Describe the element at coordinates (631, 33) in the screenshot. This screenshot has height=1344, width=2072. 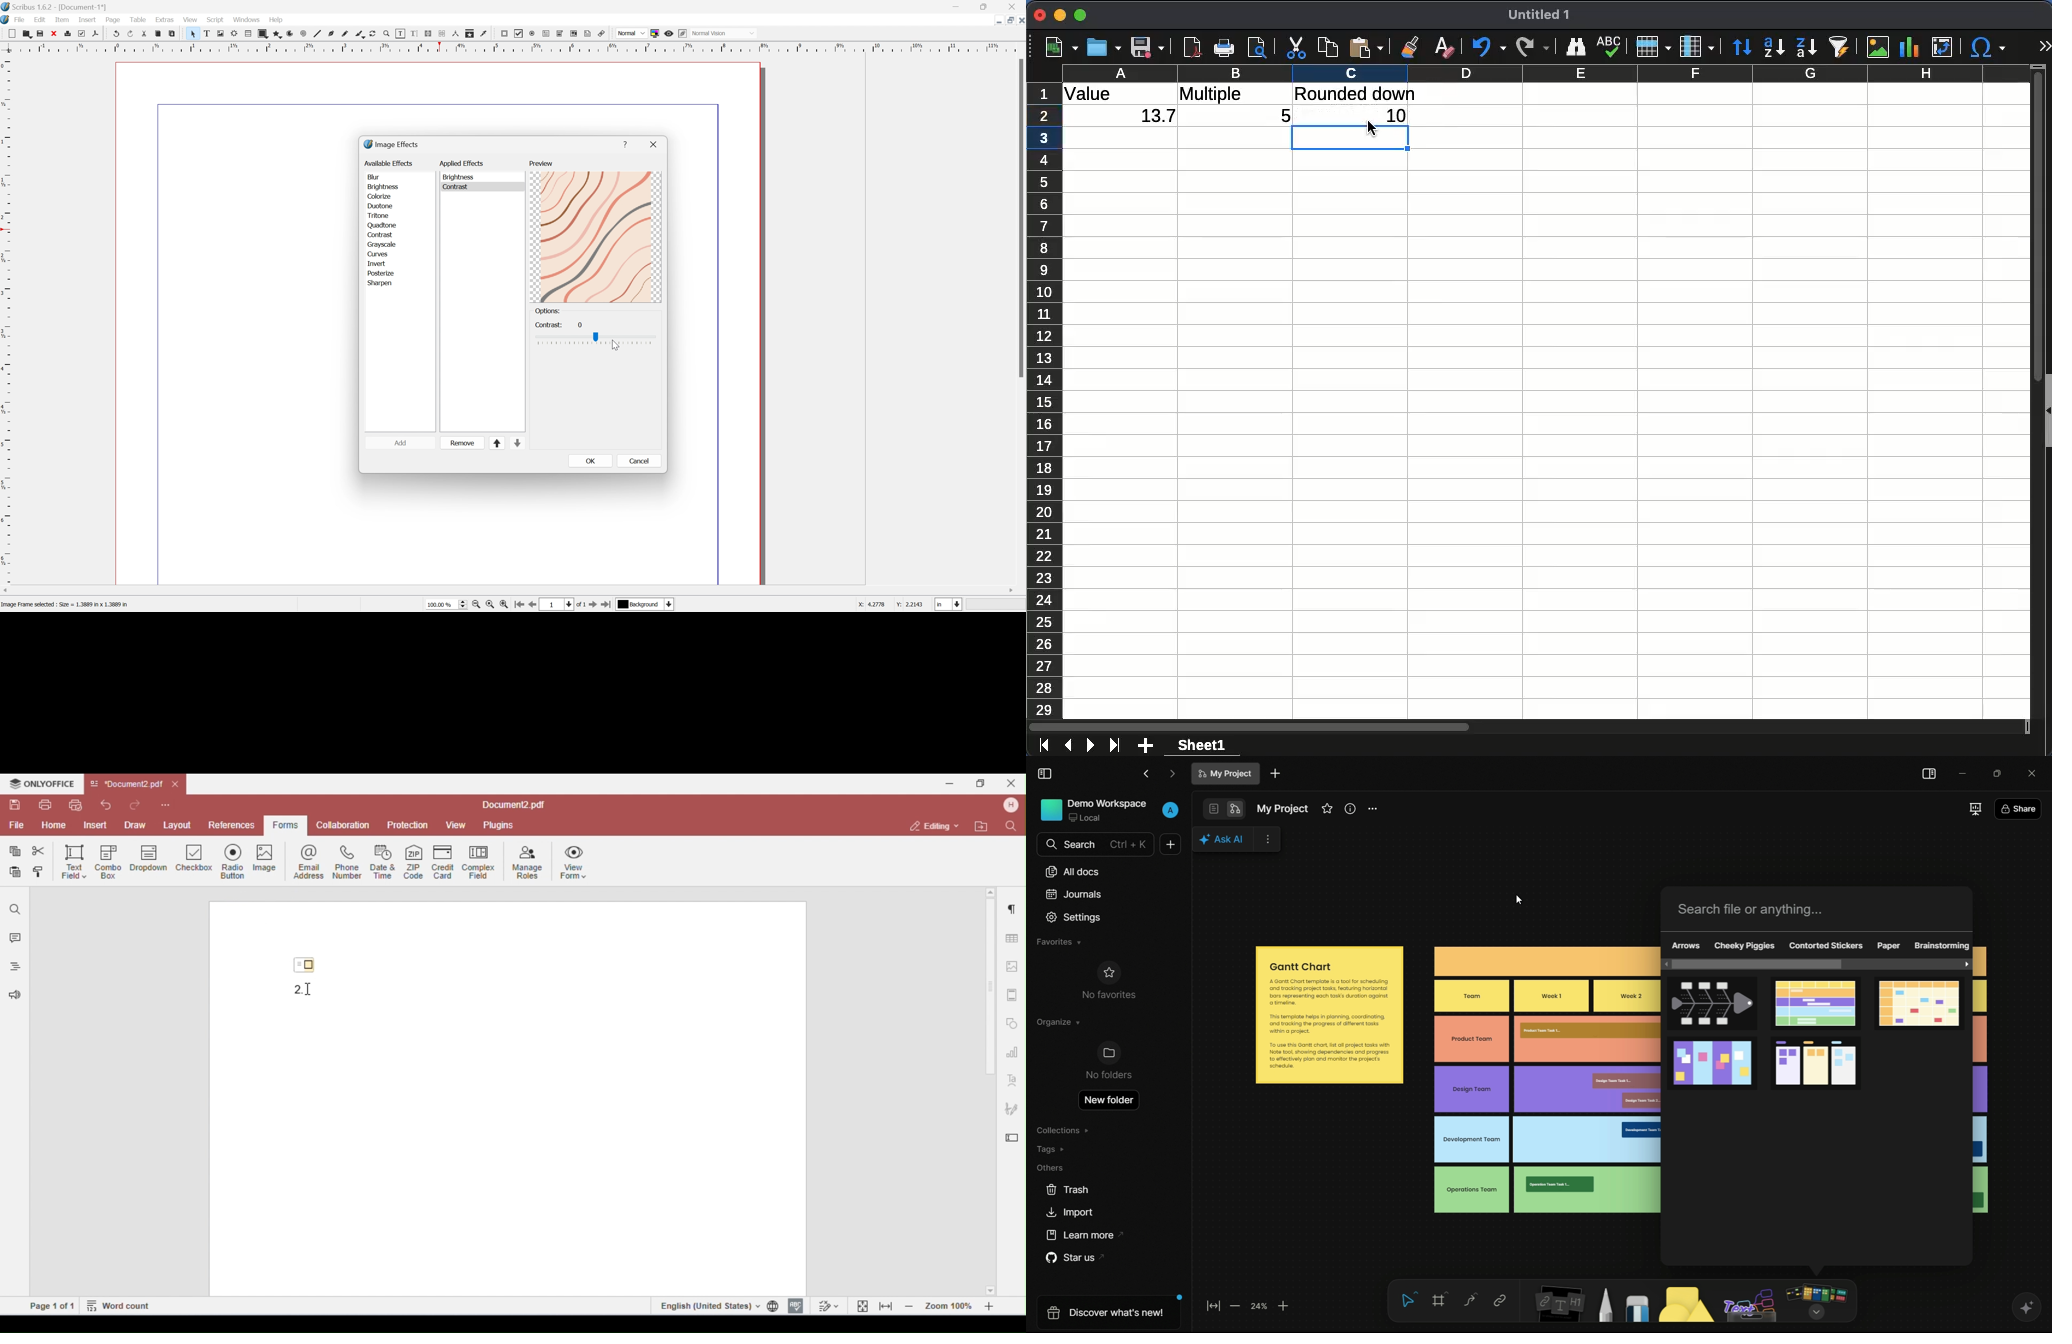
I see `Normal` at that location.